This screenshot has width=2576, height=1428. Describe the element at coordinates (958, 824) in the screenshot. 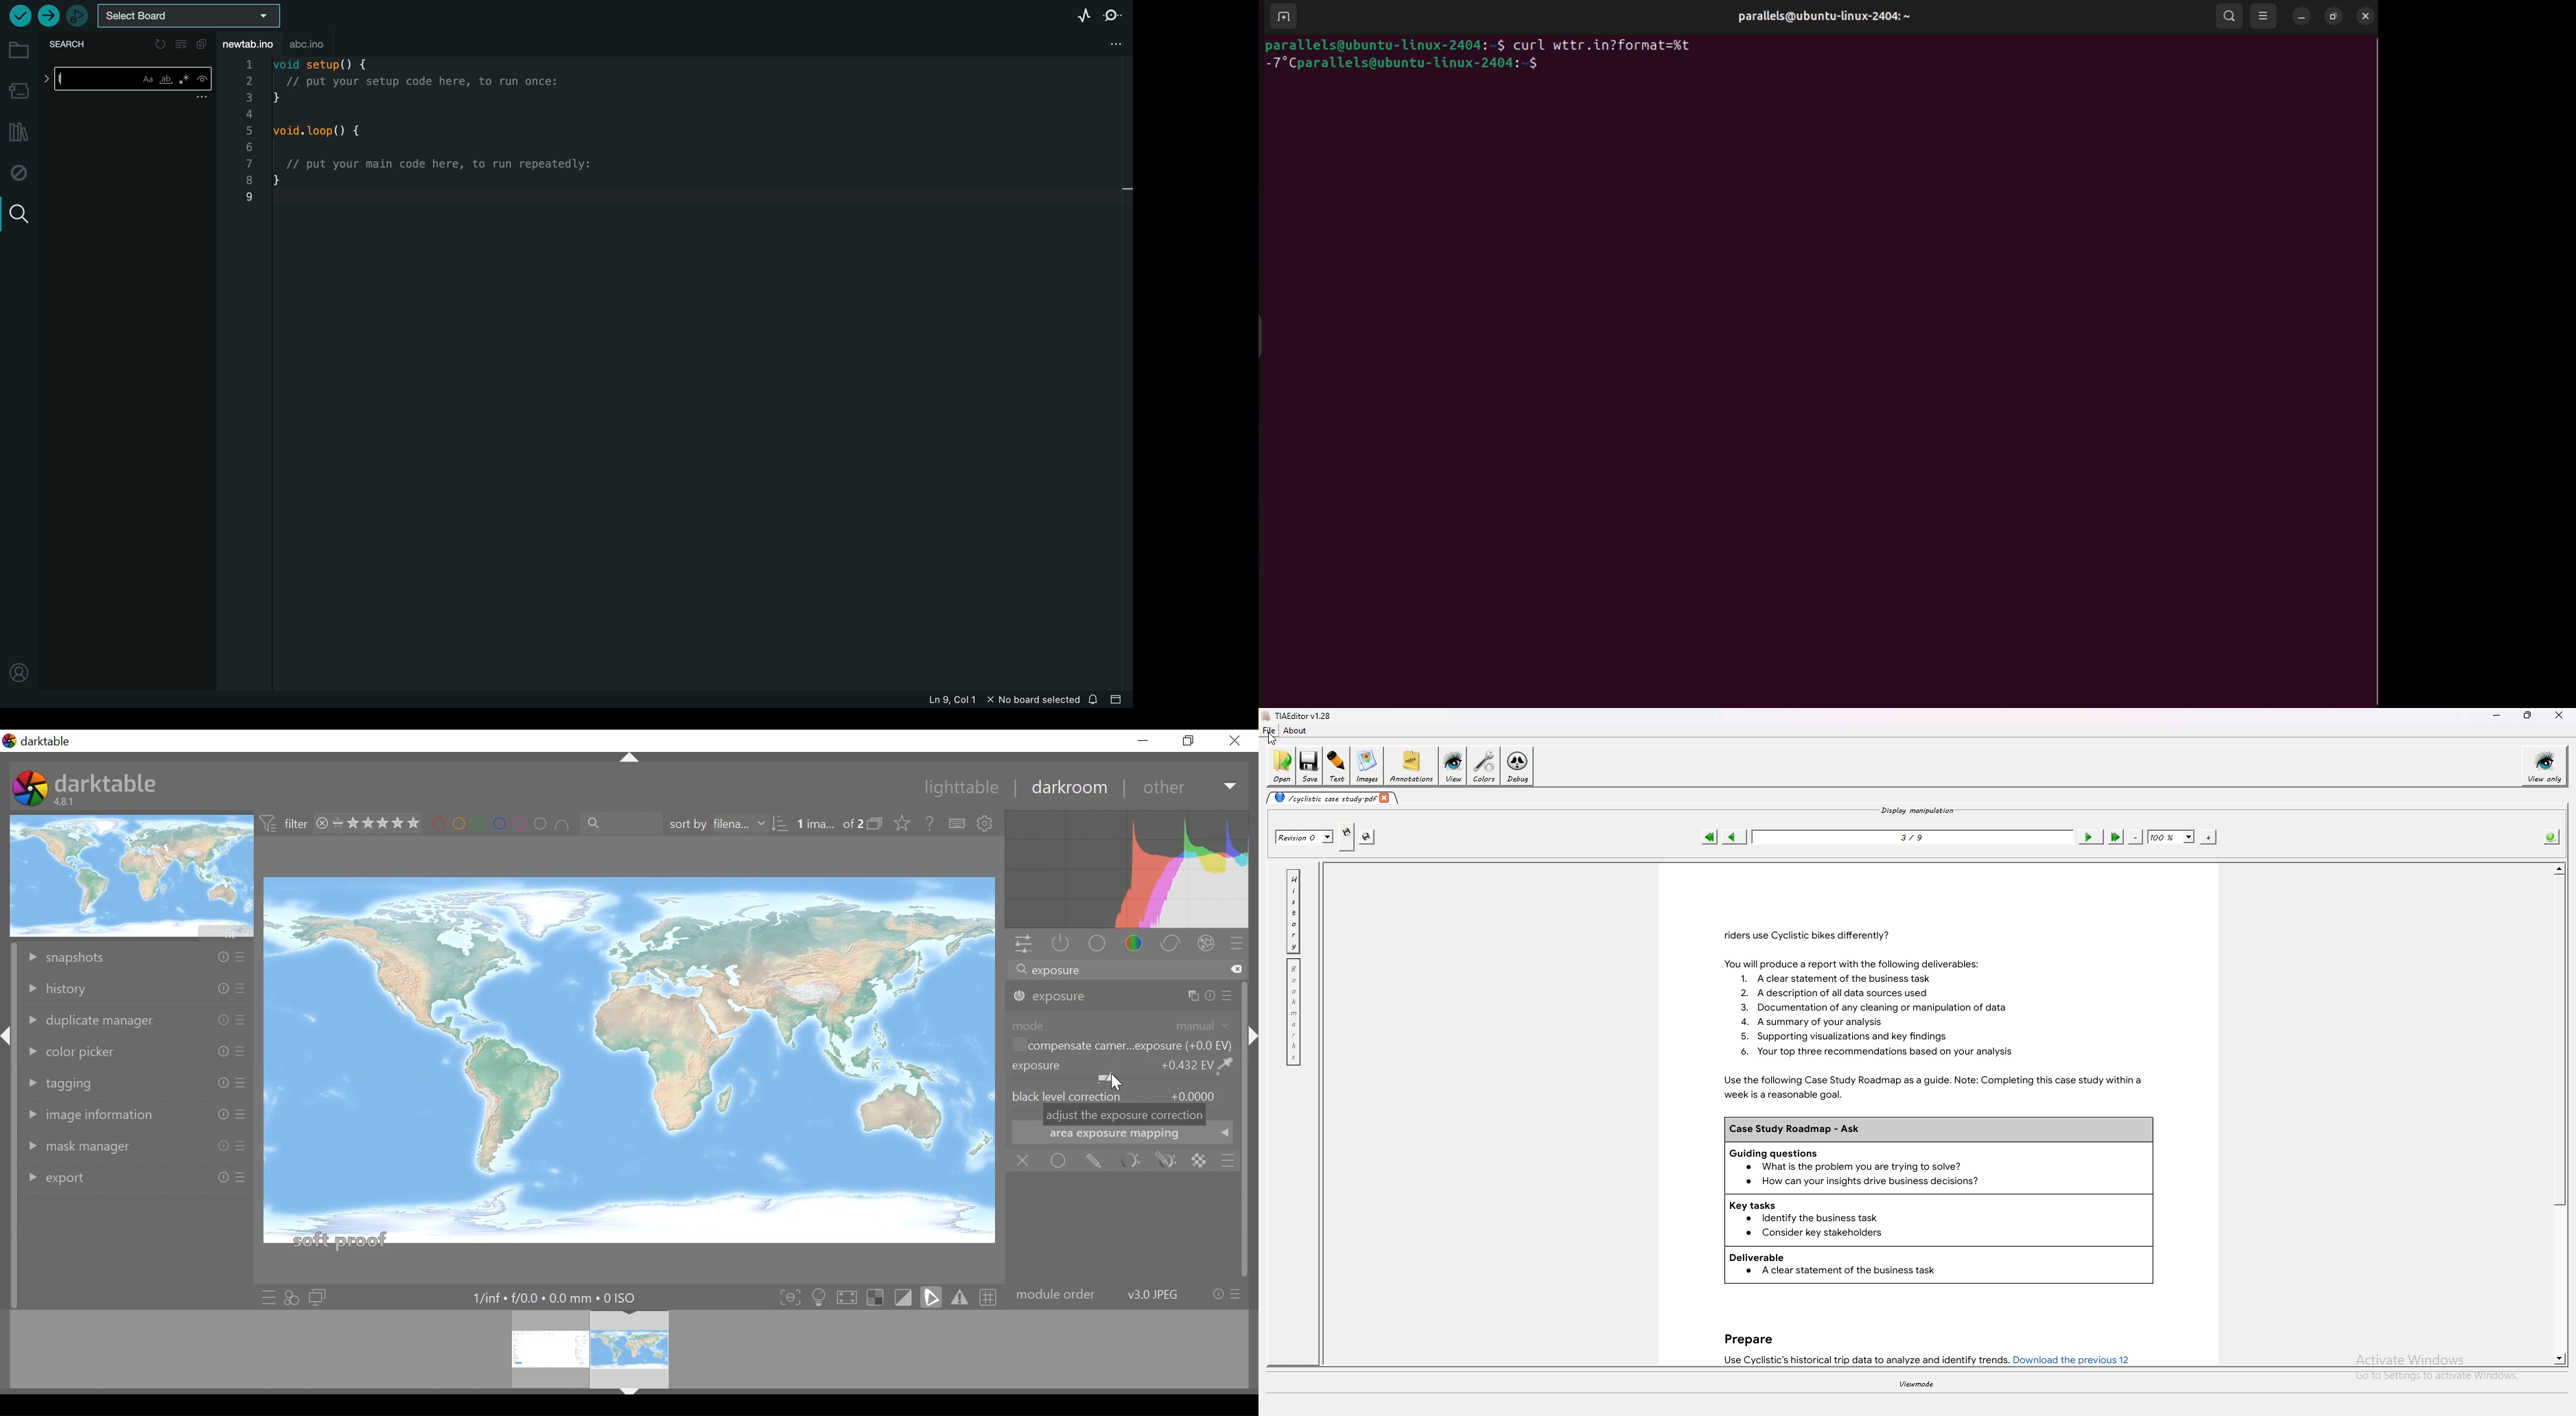

I see `define shortcuts` at that location.